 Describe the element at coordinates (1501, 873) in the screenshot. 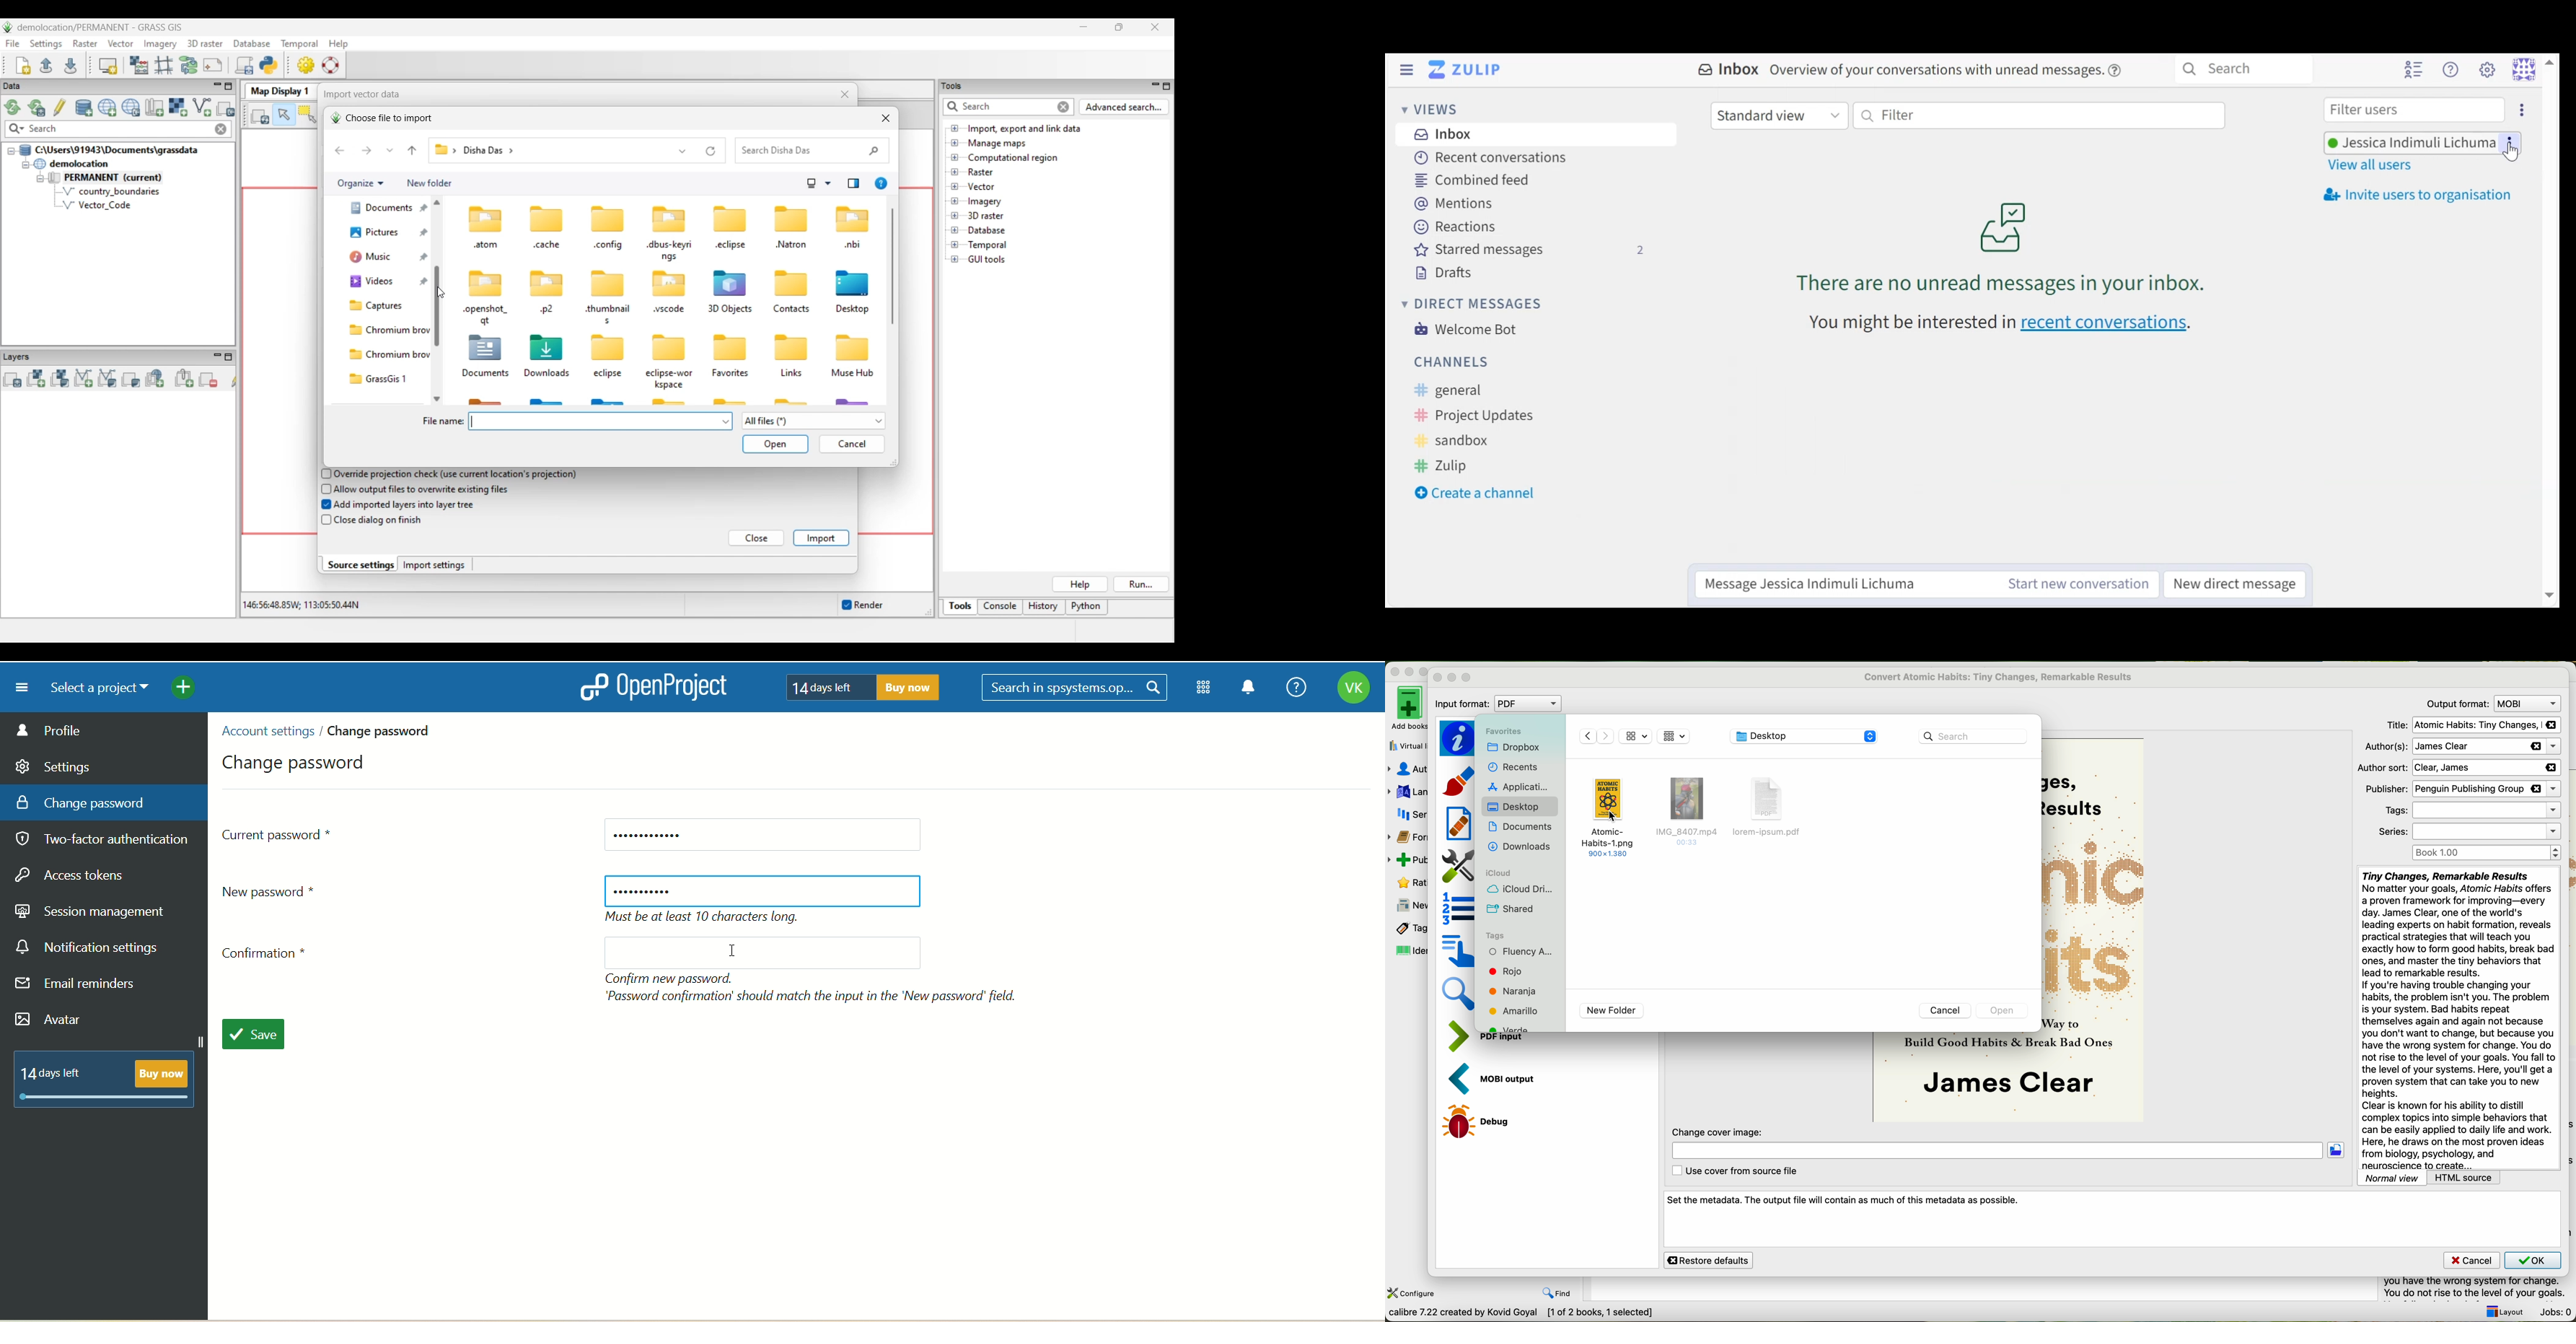

I see `icloud` at that location.